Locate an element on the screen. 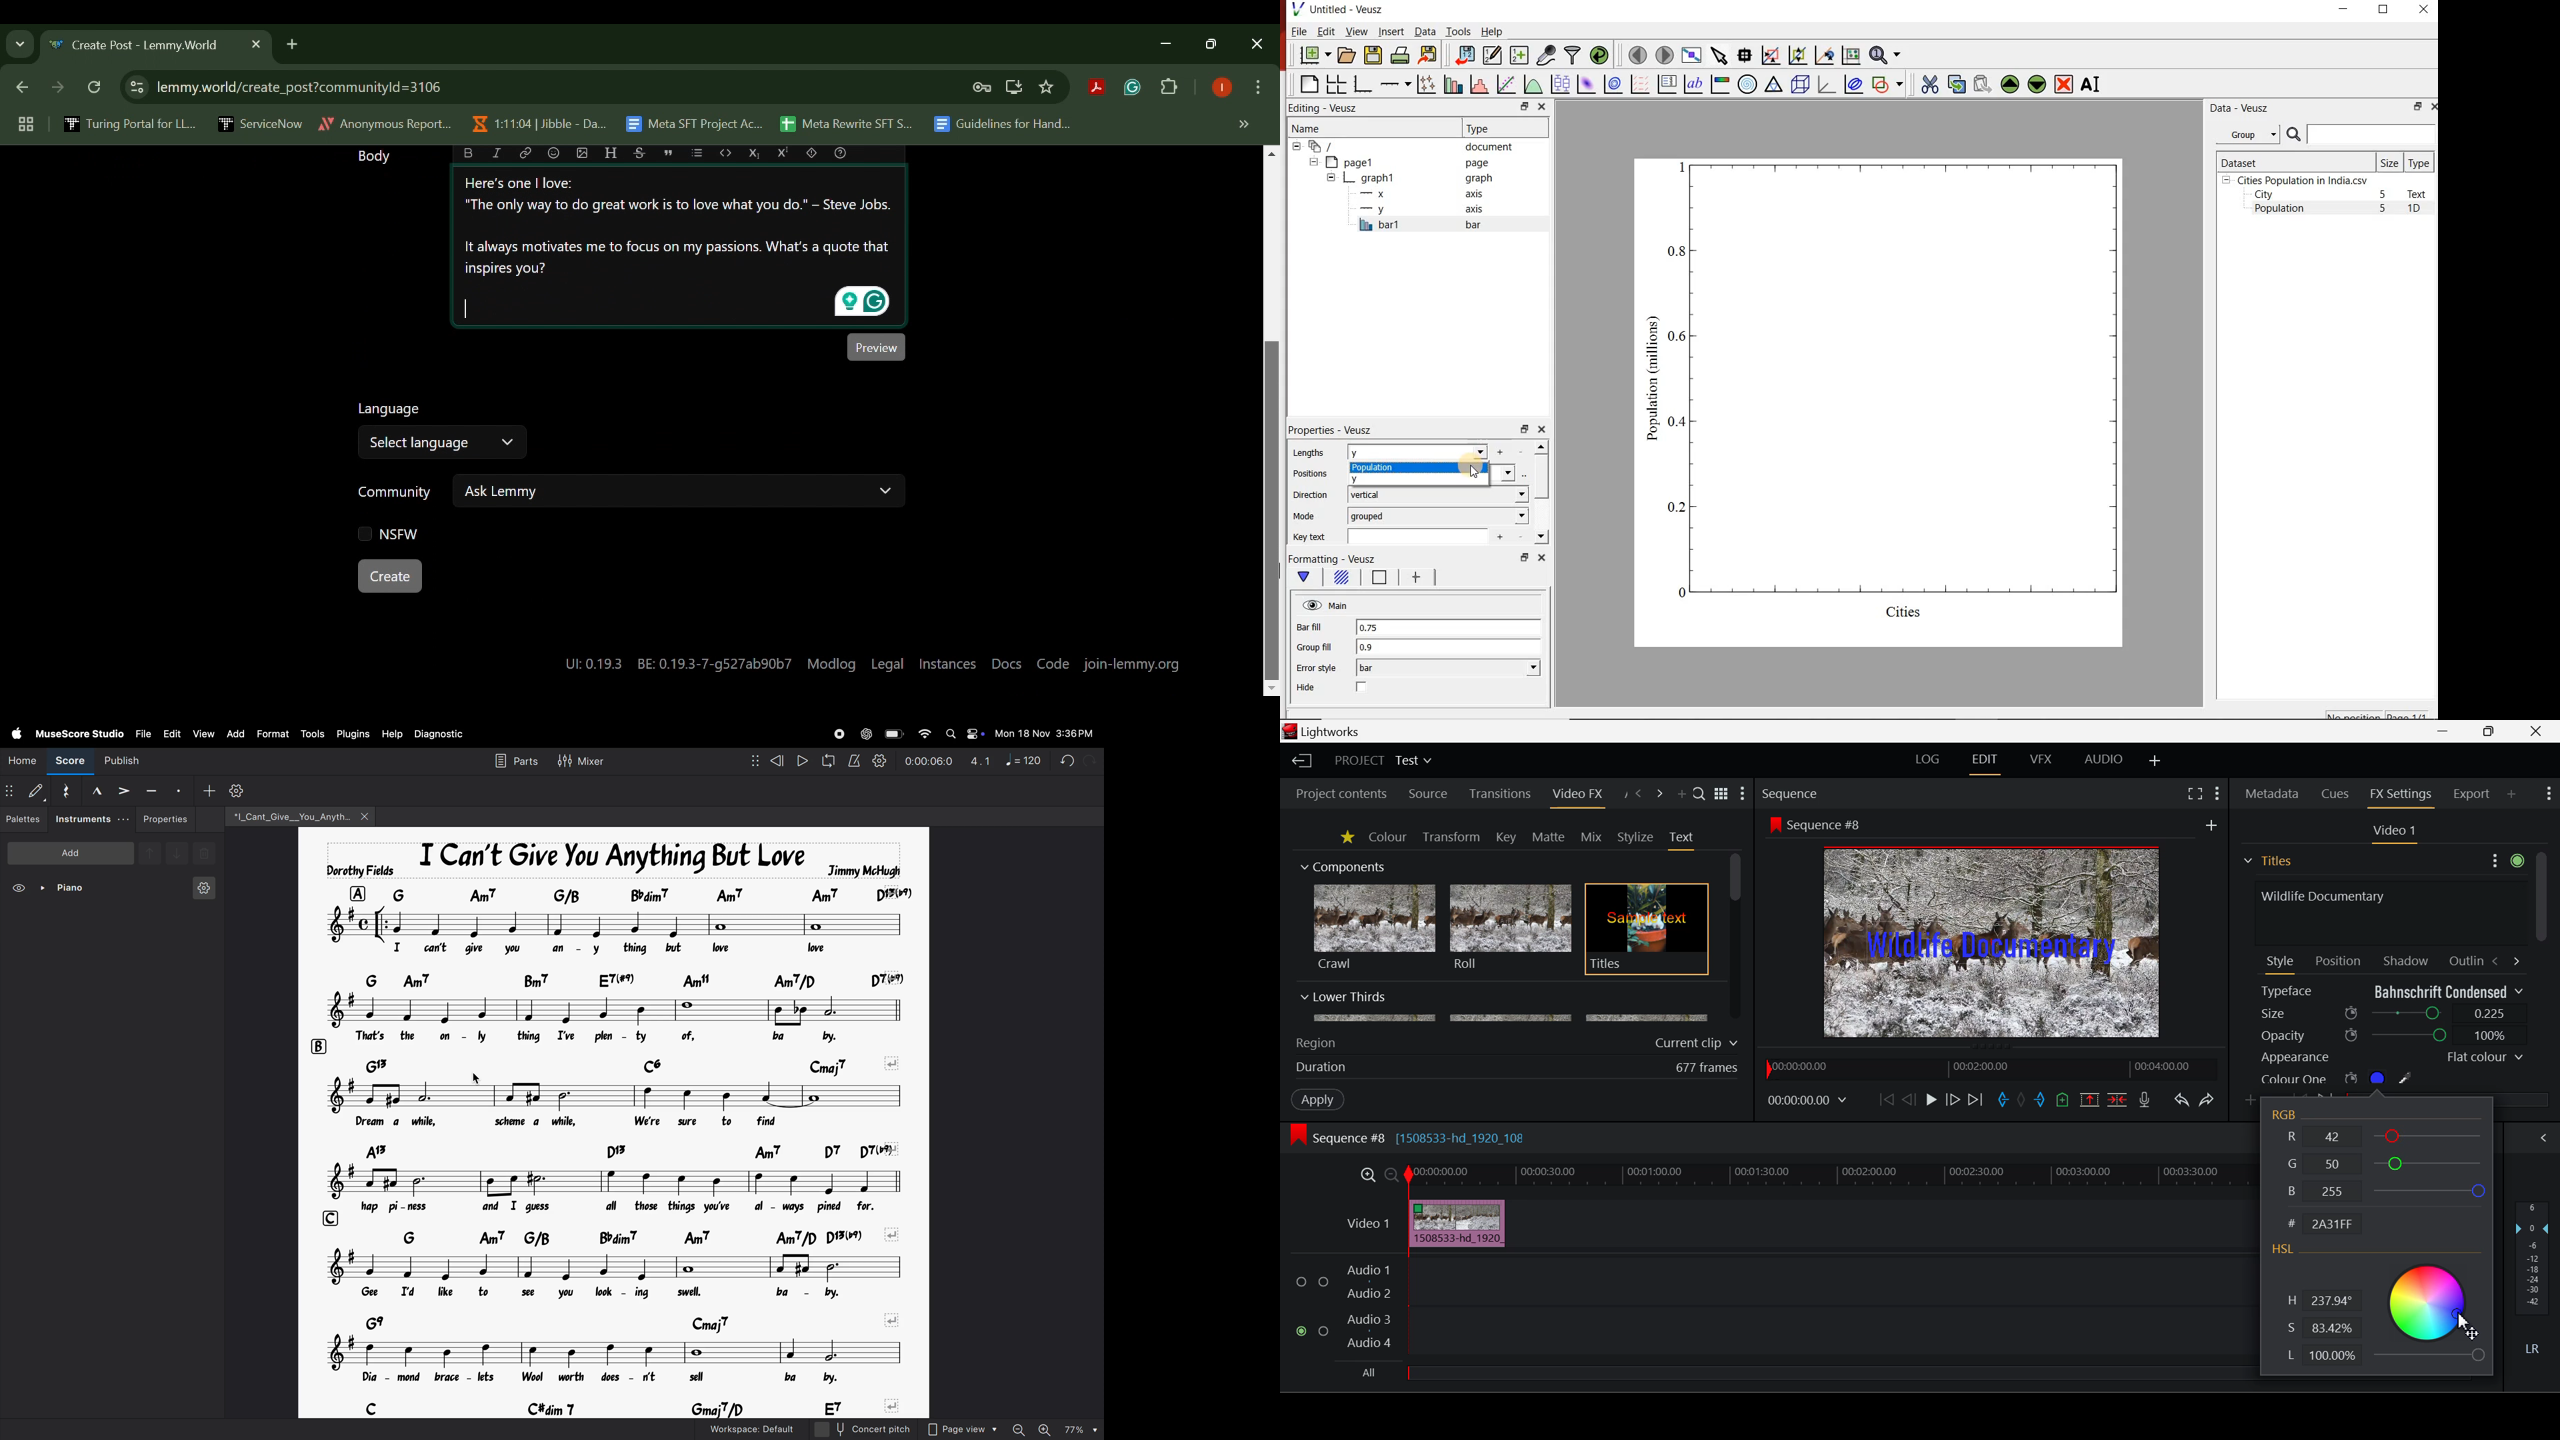  chord symbols is located at coordinates (630, 1150).